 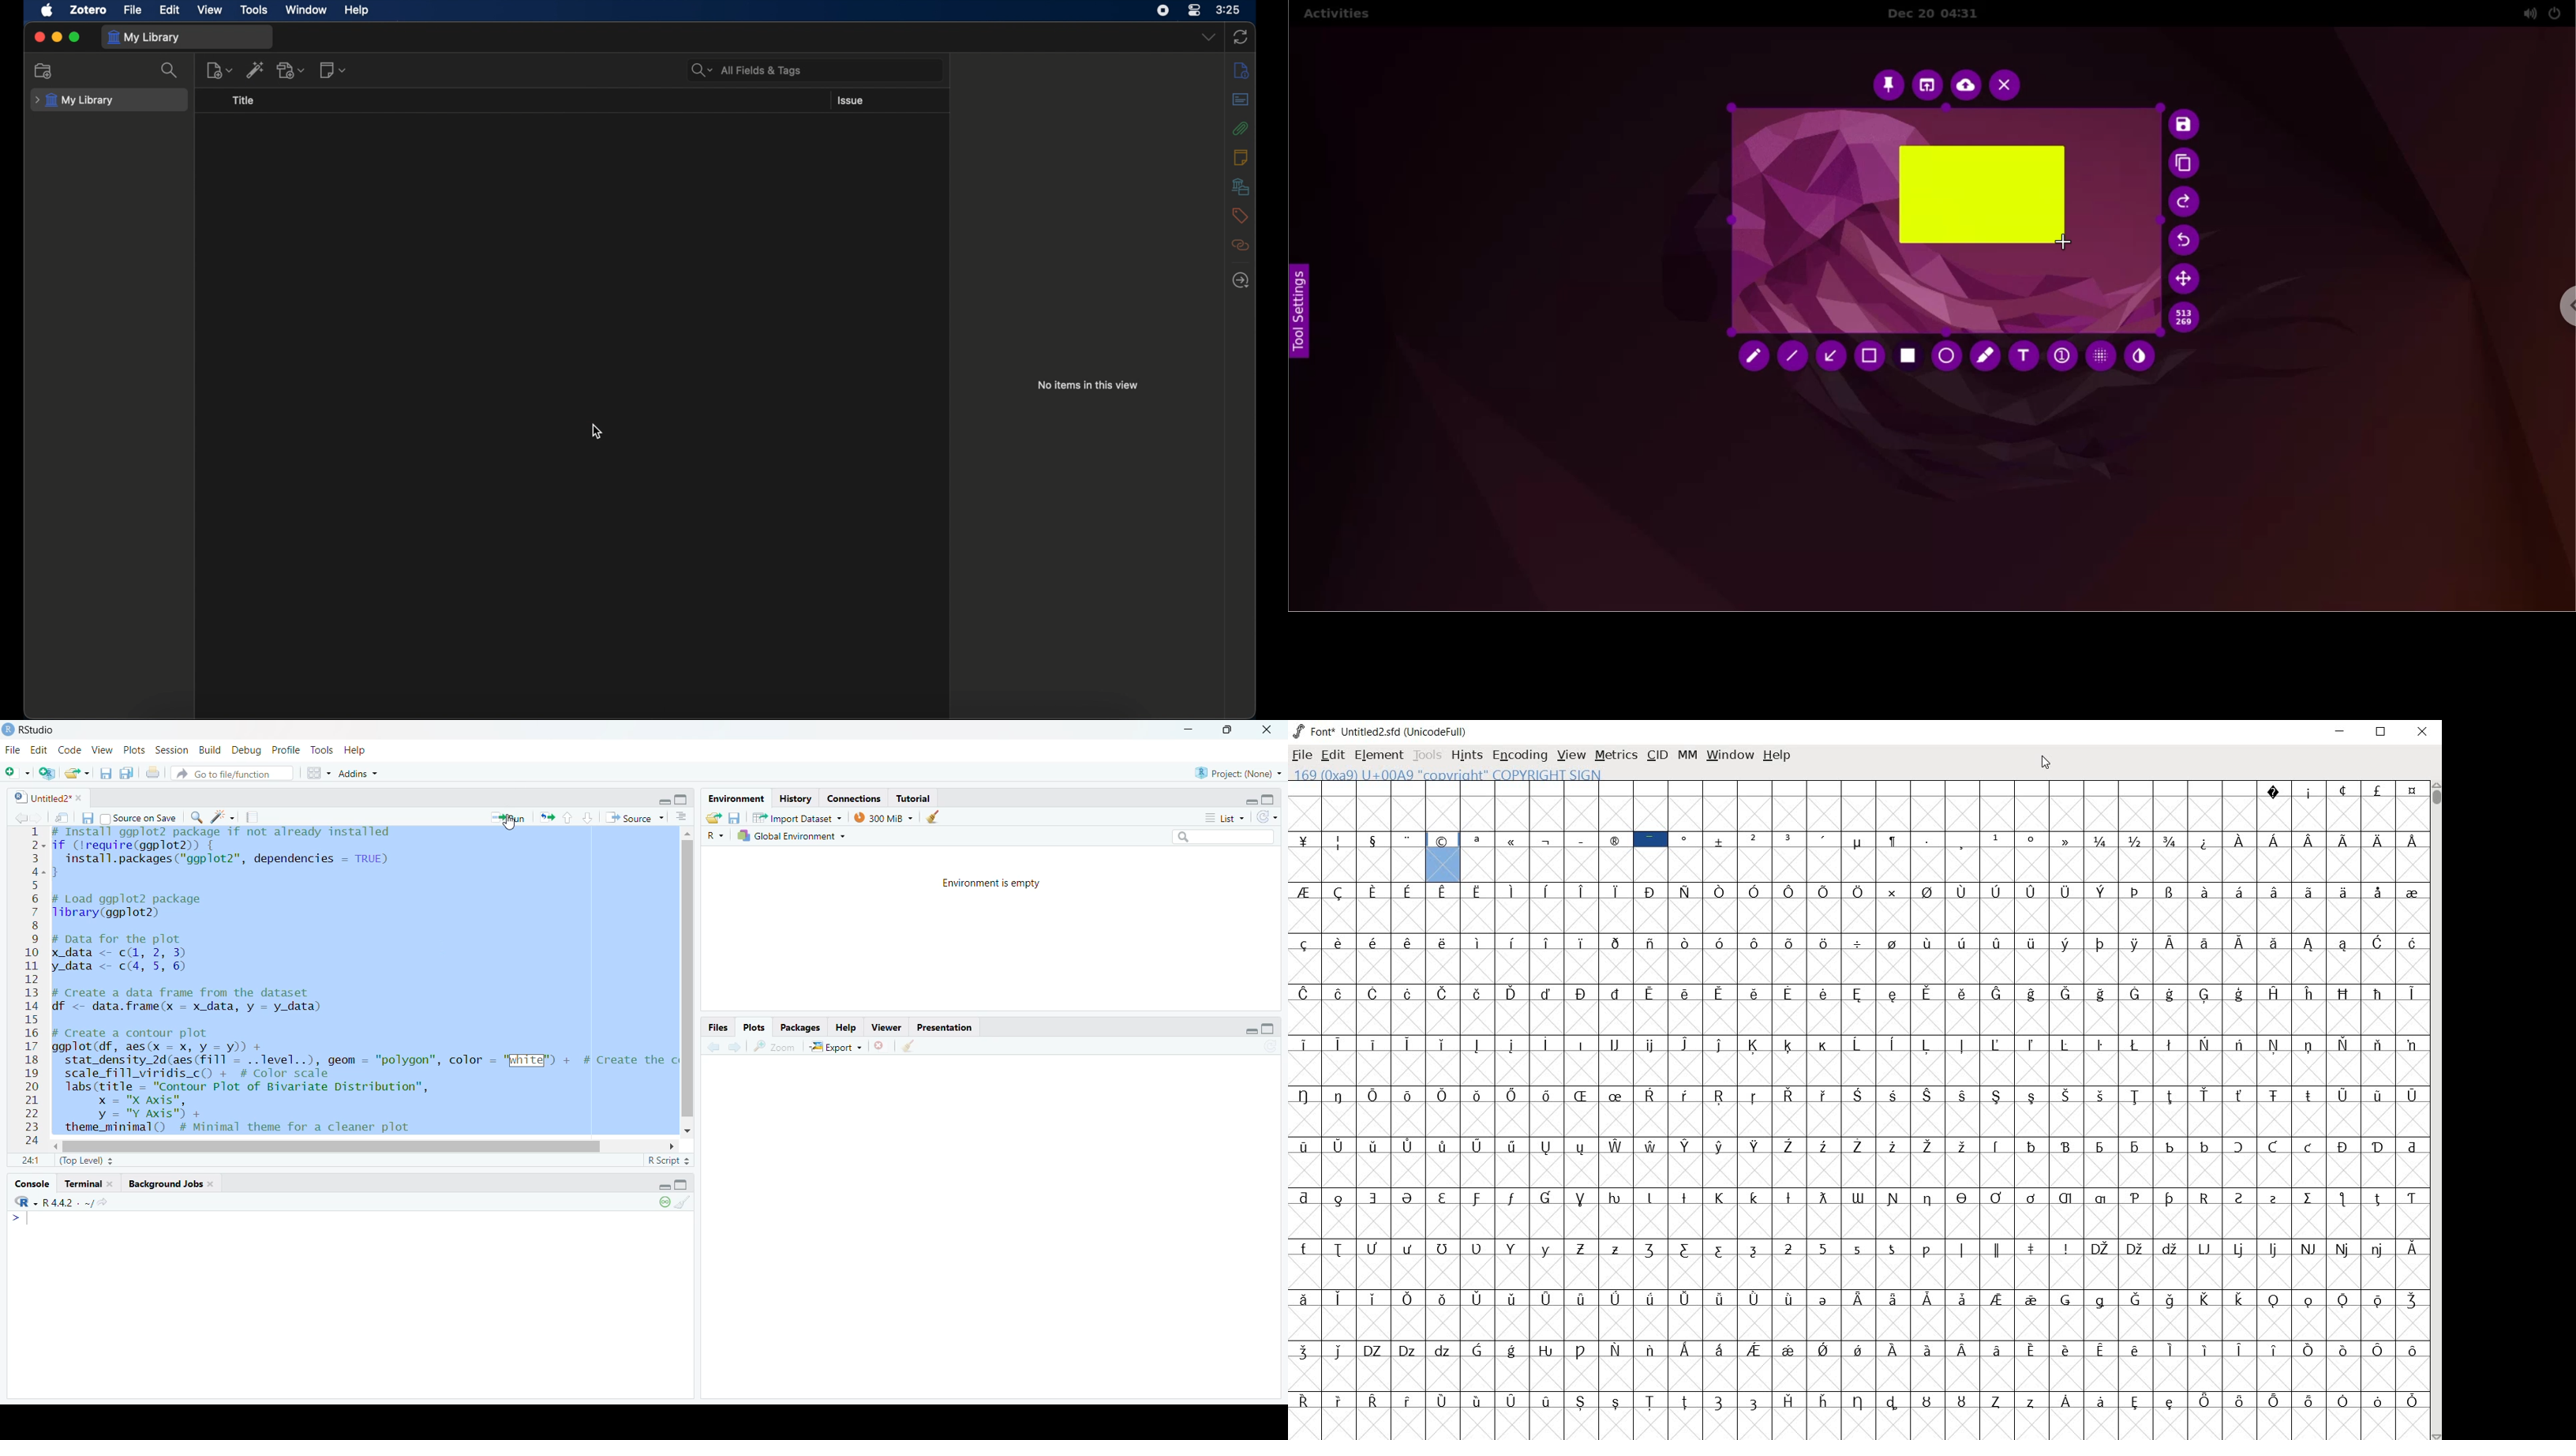 I want to click on minimize, so click(x=1191, y=731).